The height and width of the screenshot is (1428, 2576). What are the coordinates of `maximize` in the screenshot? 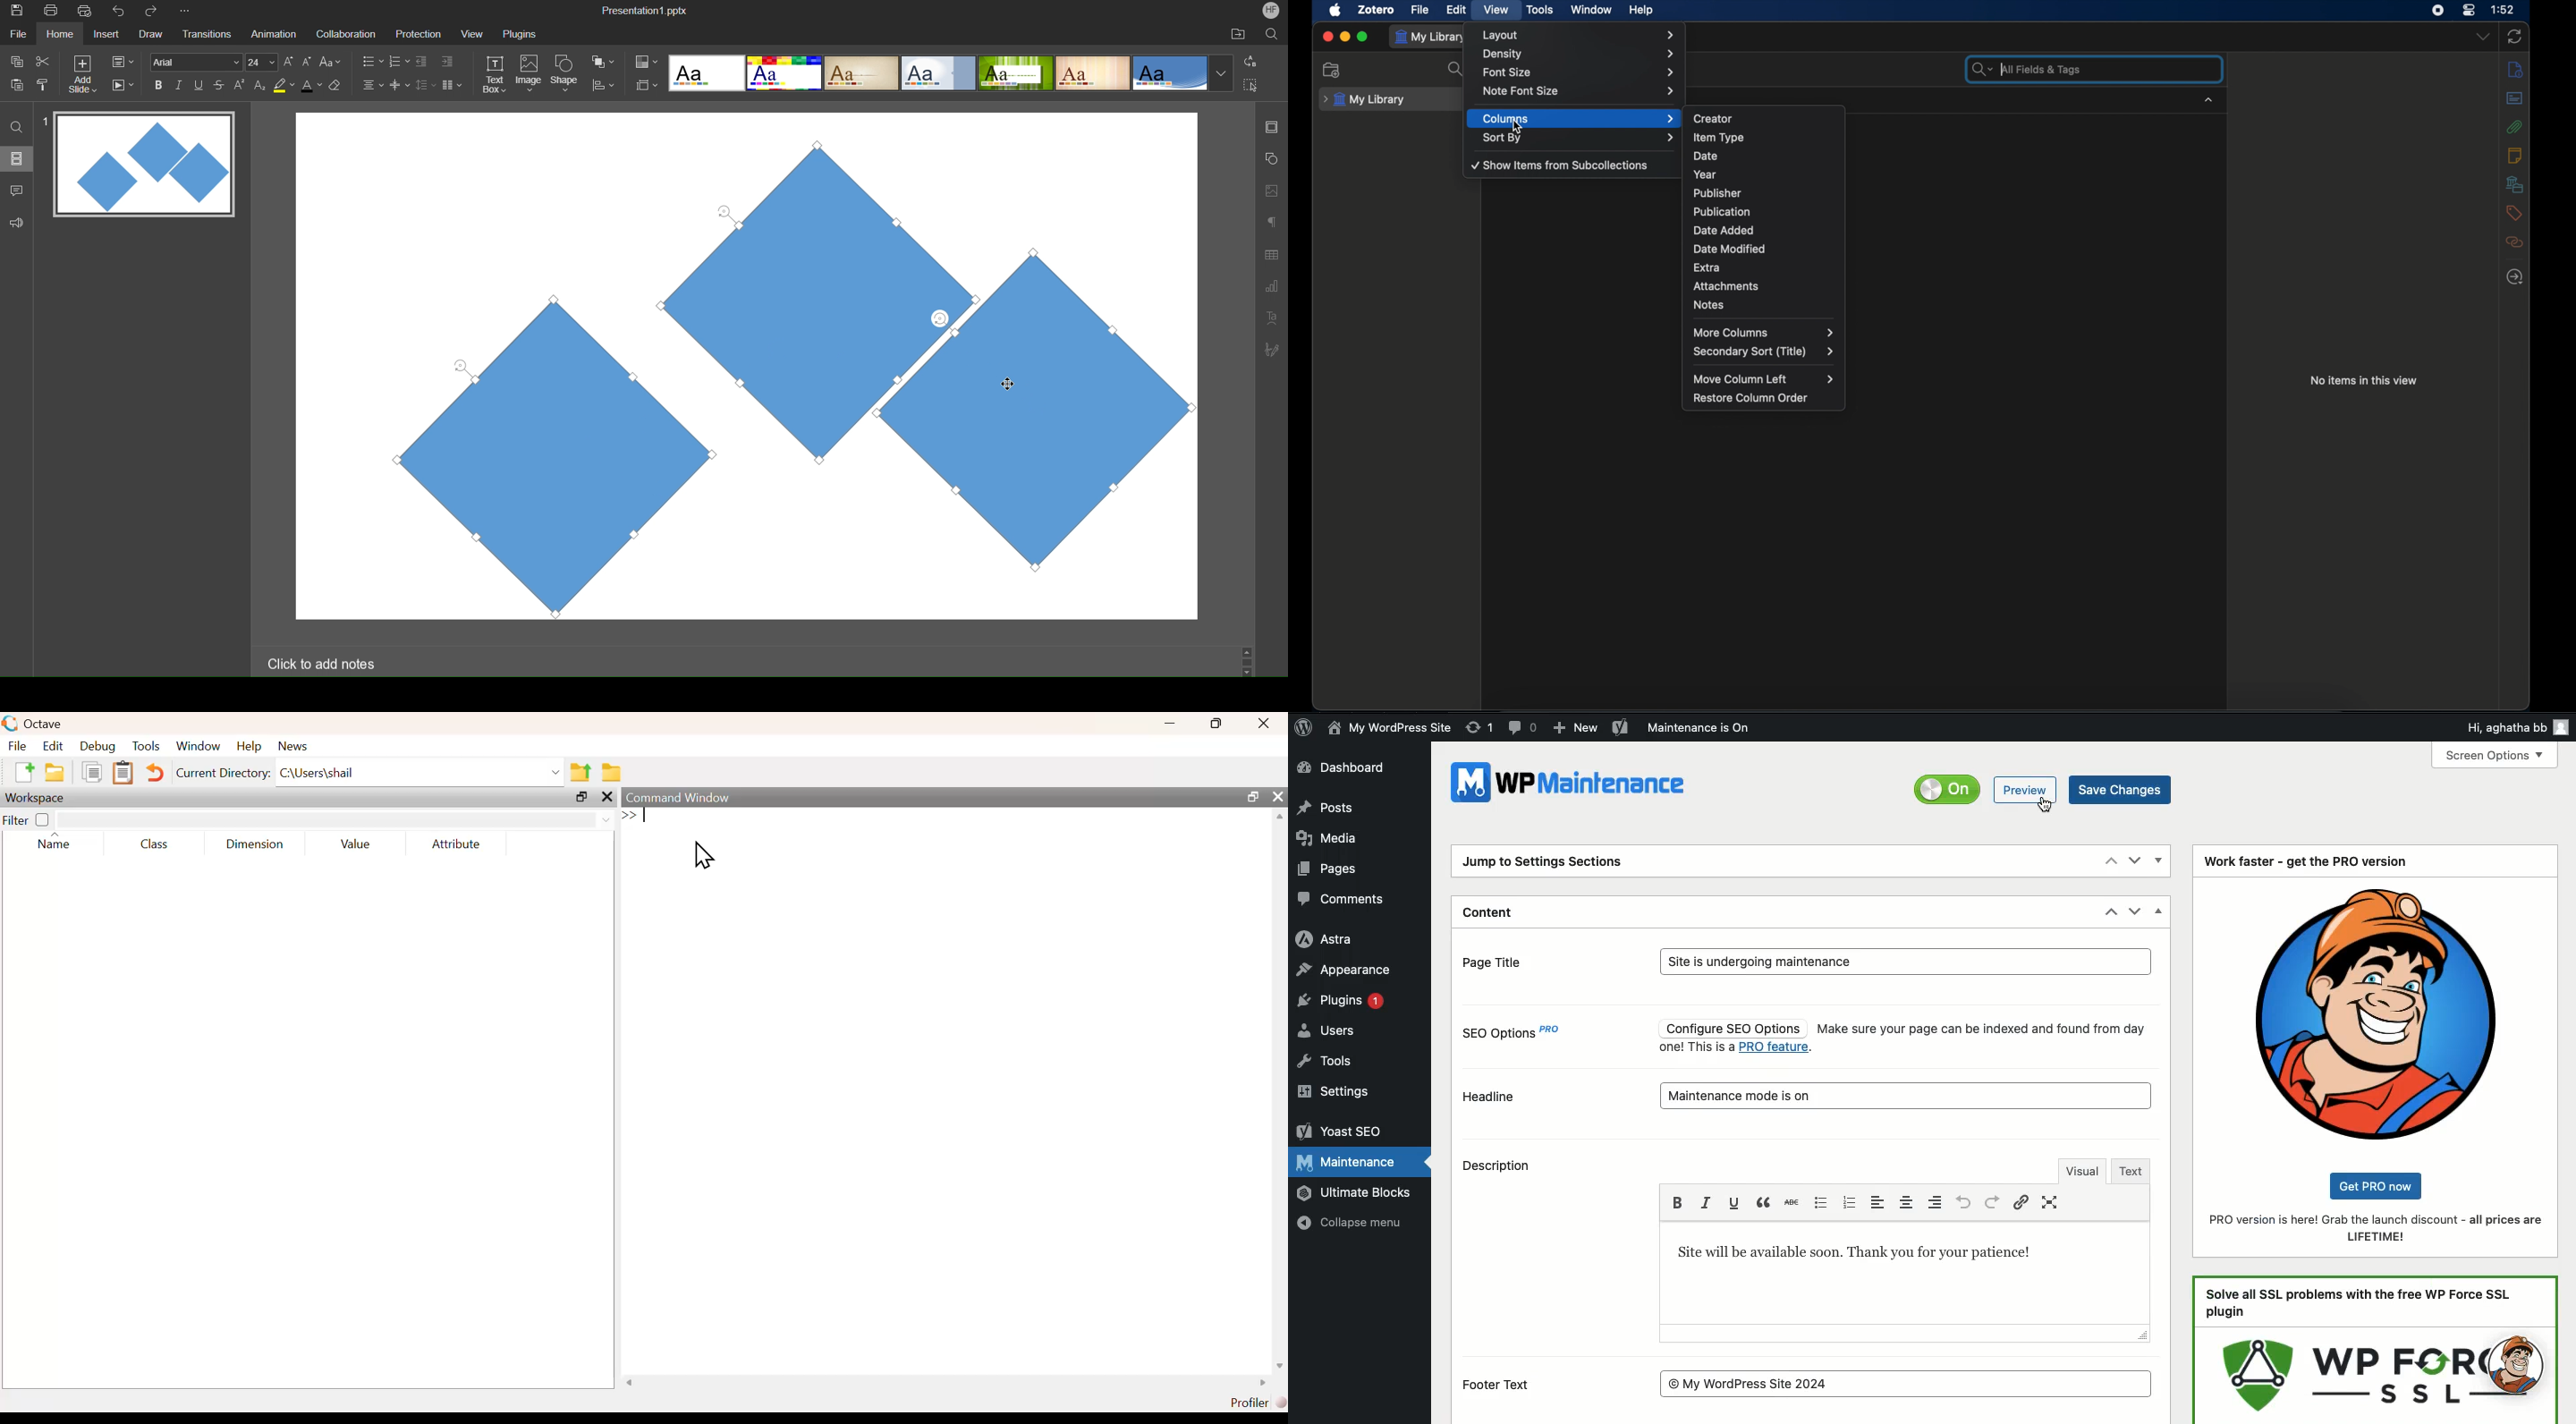 It's located at (1252, 798).